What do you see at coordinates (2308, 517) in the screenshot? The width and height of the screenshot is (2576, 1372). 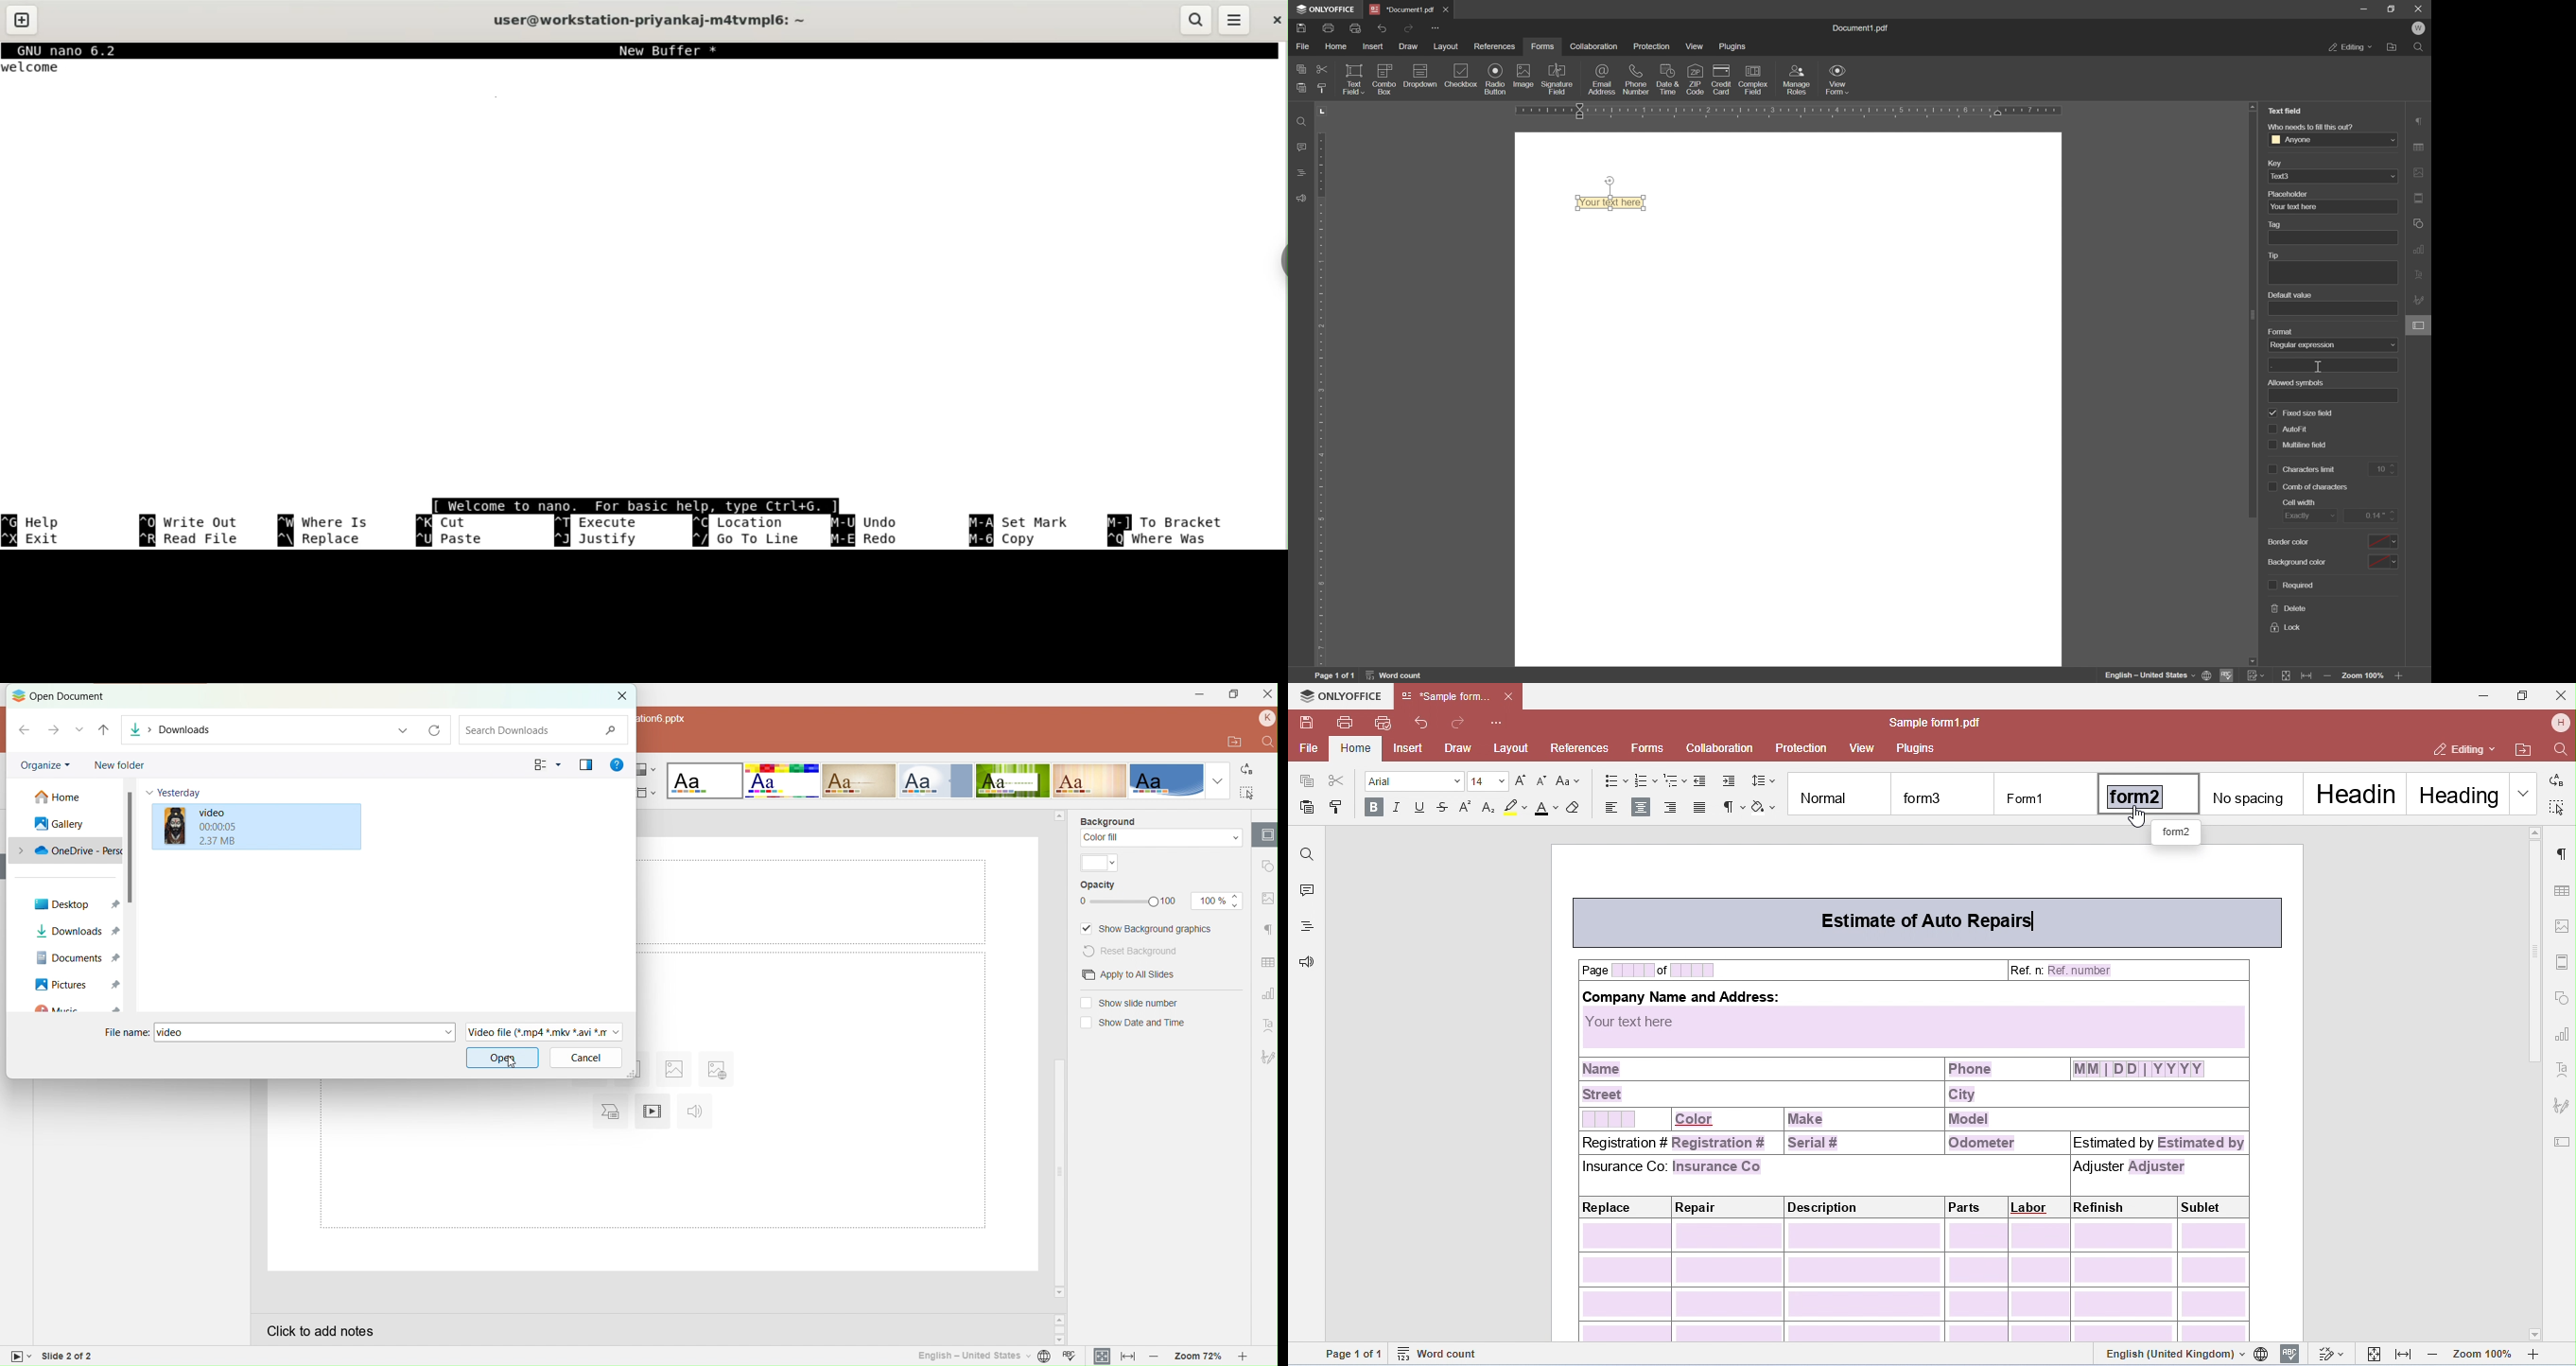 I see `exactly` at bounding box center [2308, 517].